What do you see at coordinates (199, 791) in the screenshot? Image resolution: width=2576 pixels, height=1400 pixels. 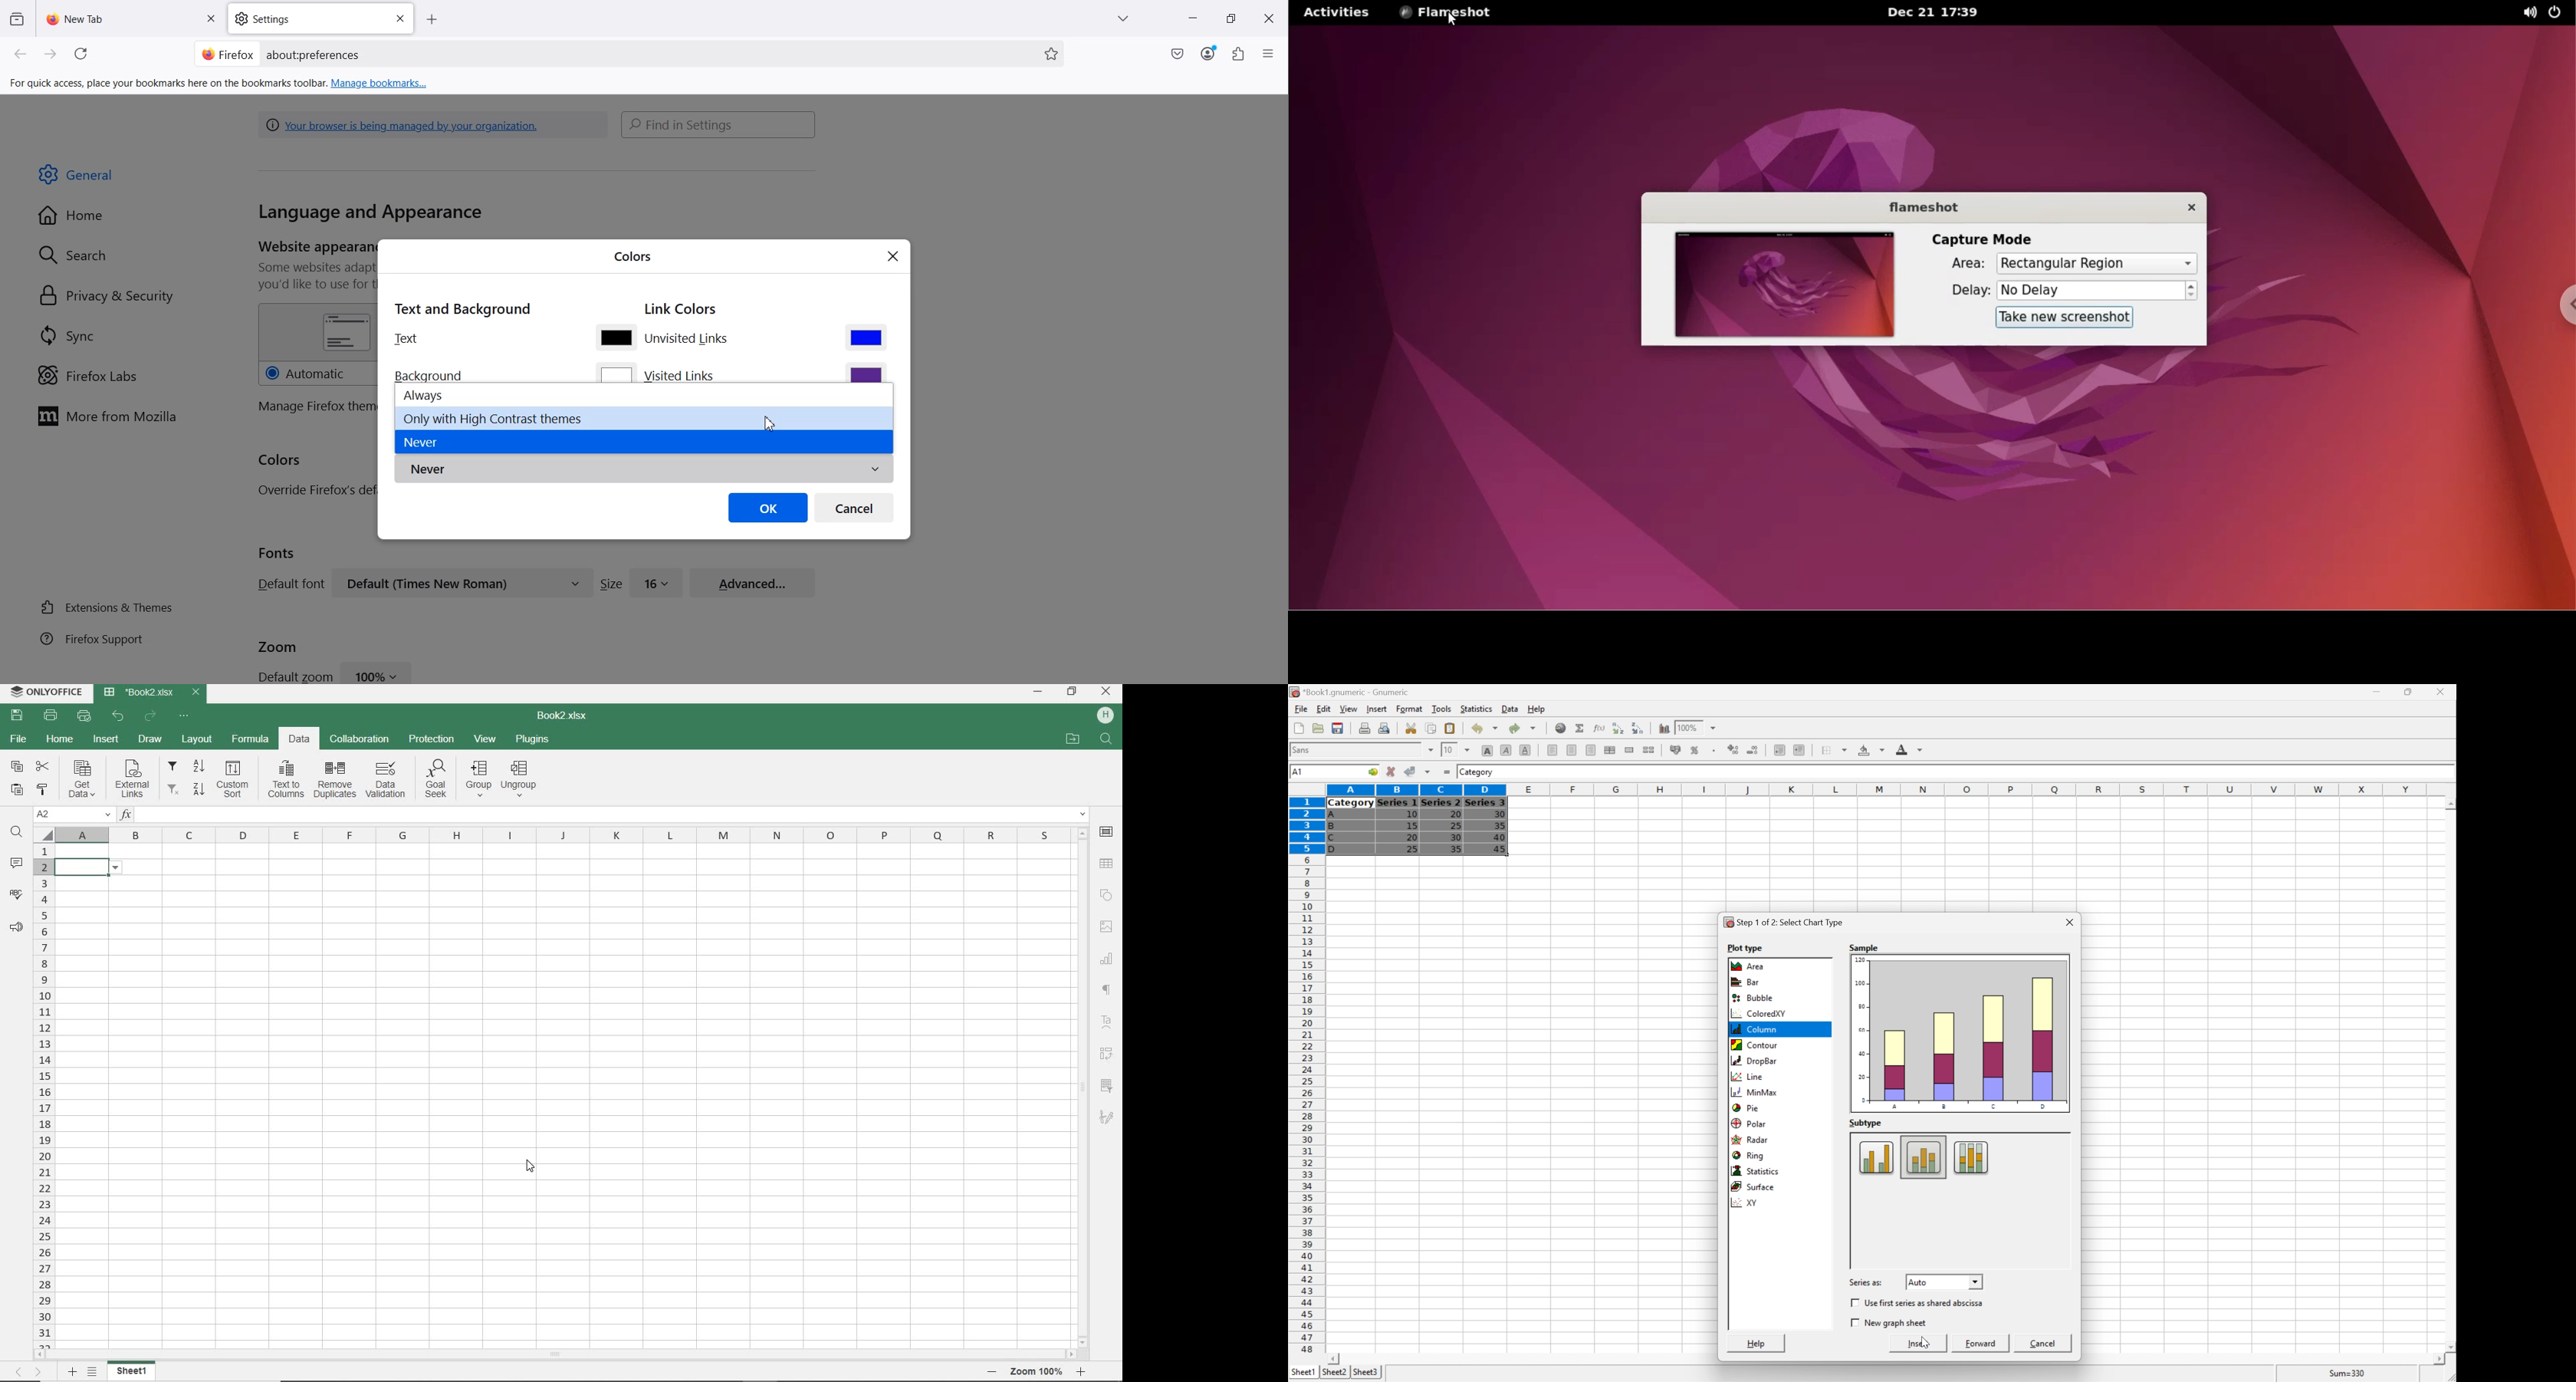 I see `sort descending` at bounding box center [199, 791].